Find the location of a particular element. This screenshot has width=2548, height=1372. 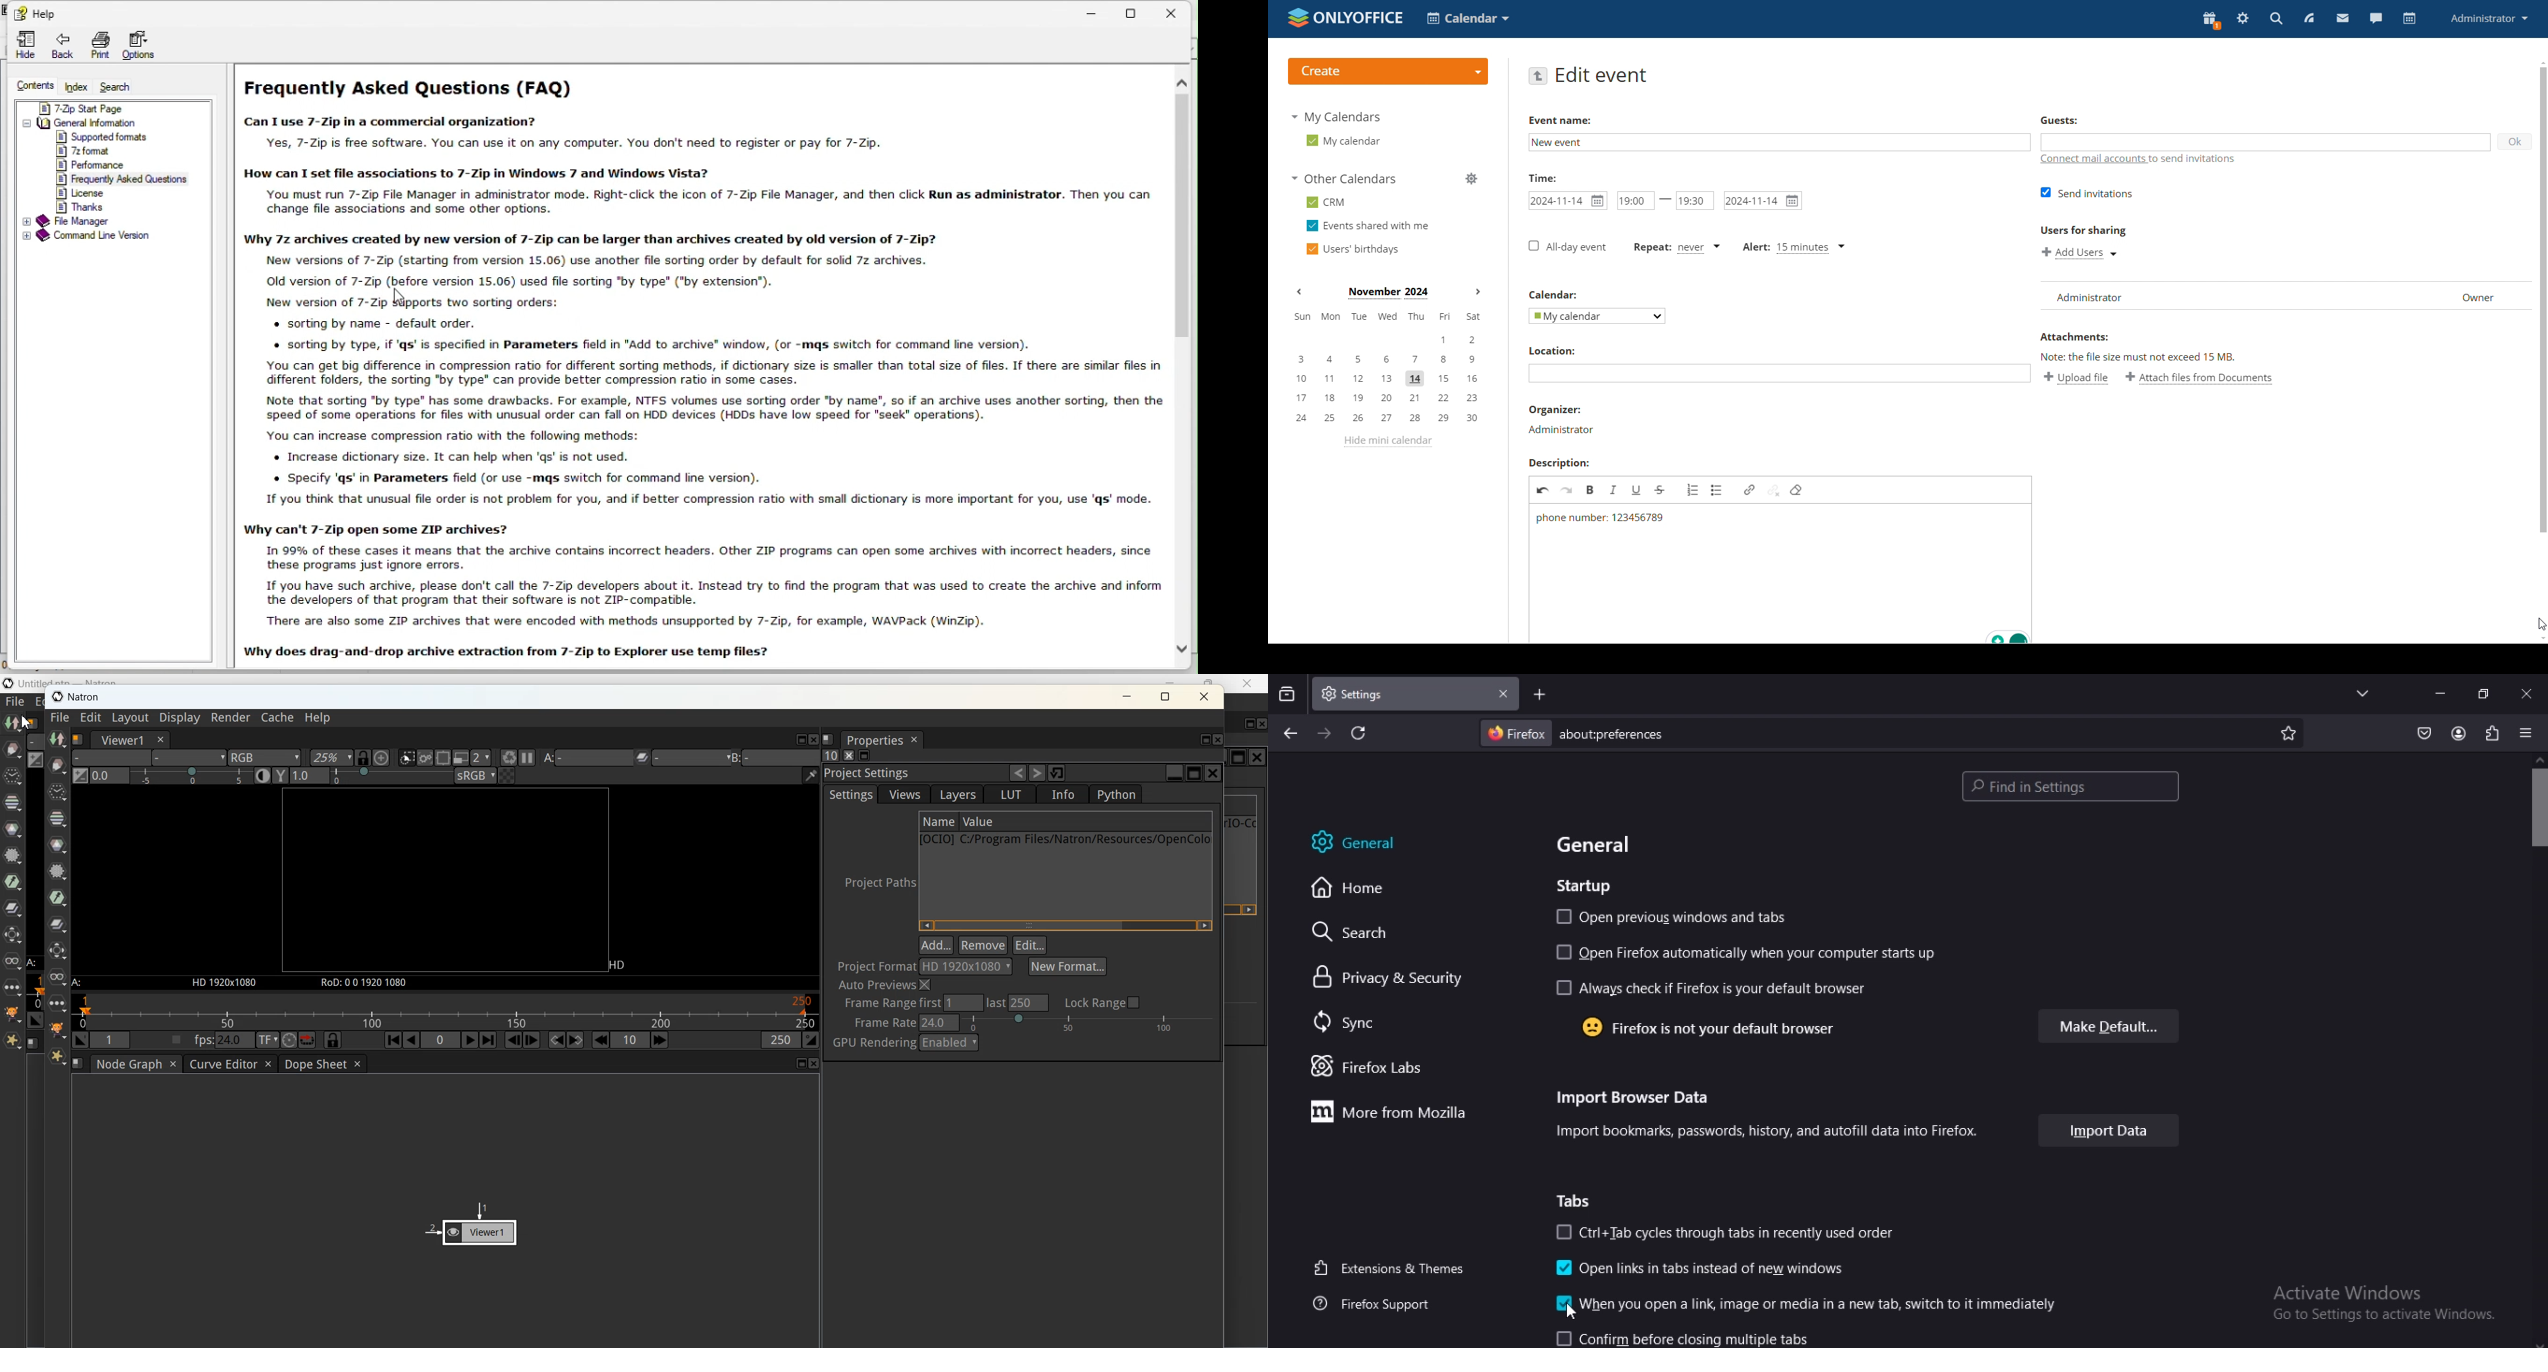

vertical scroll bar is located at coordinates (1185, 210).